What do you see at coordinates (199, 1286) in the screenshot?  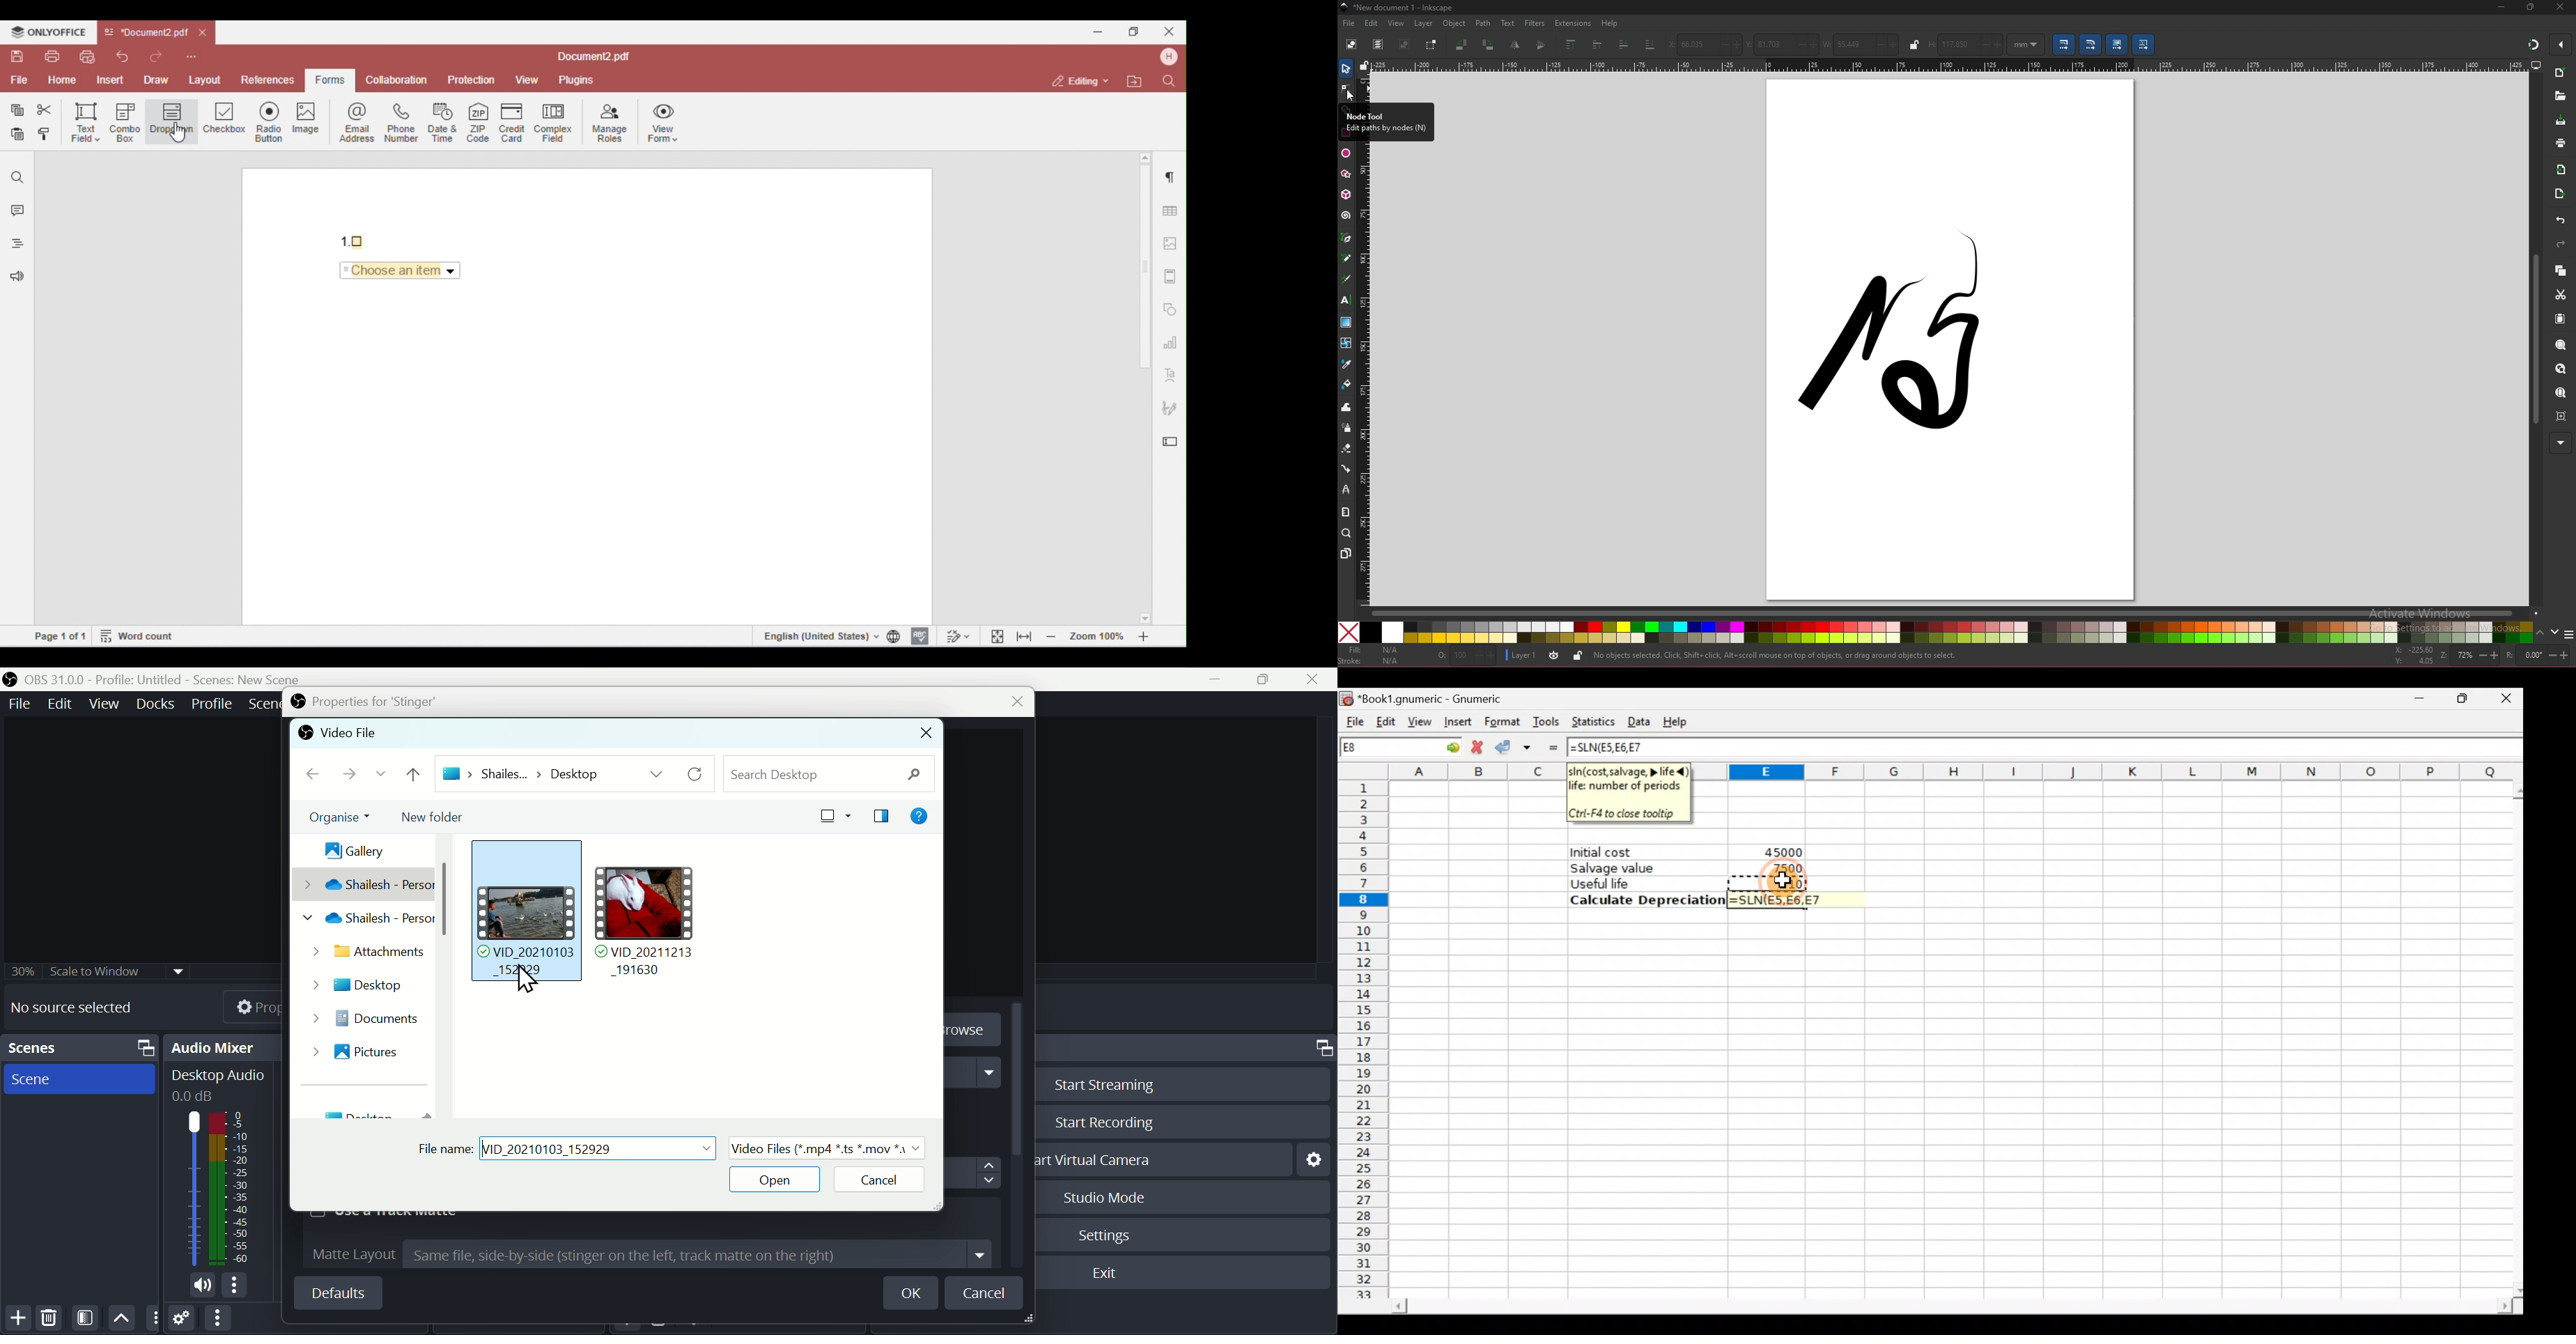 I see `volume` at bounding box center [199, 1286].